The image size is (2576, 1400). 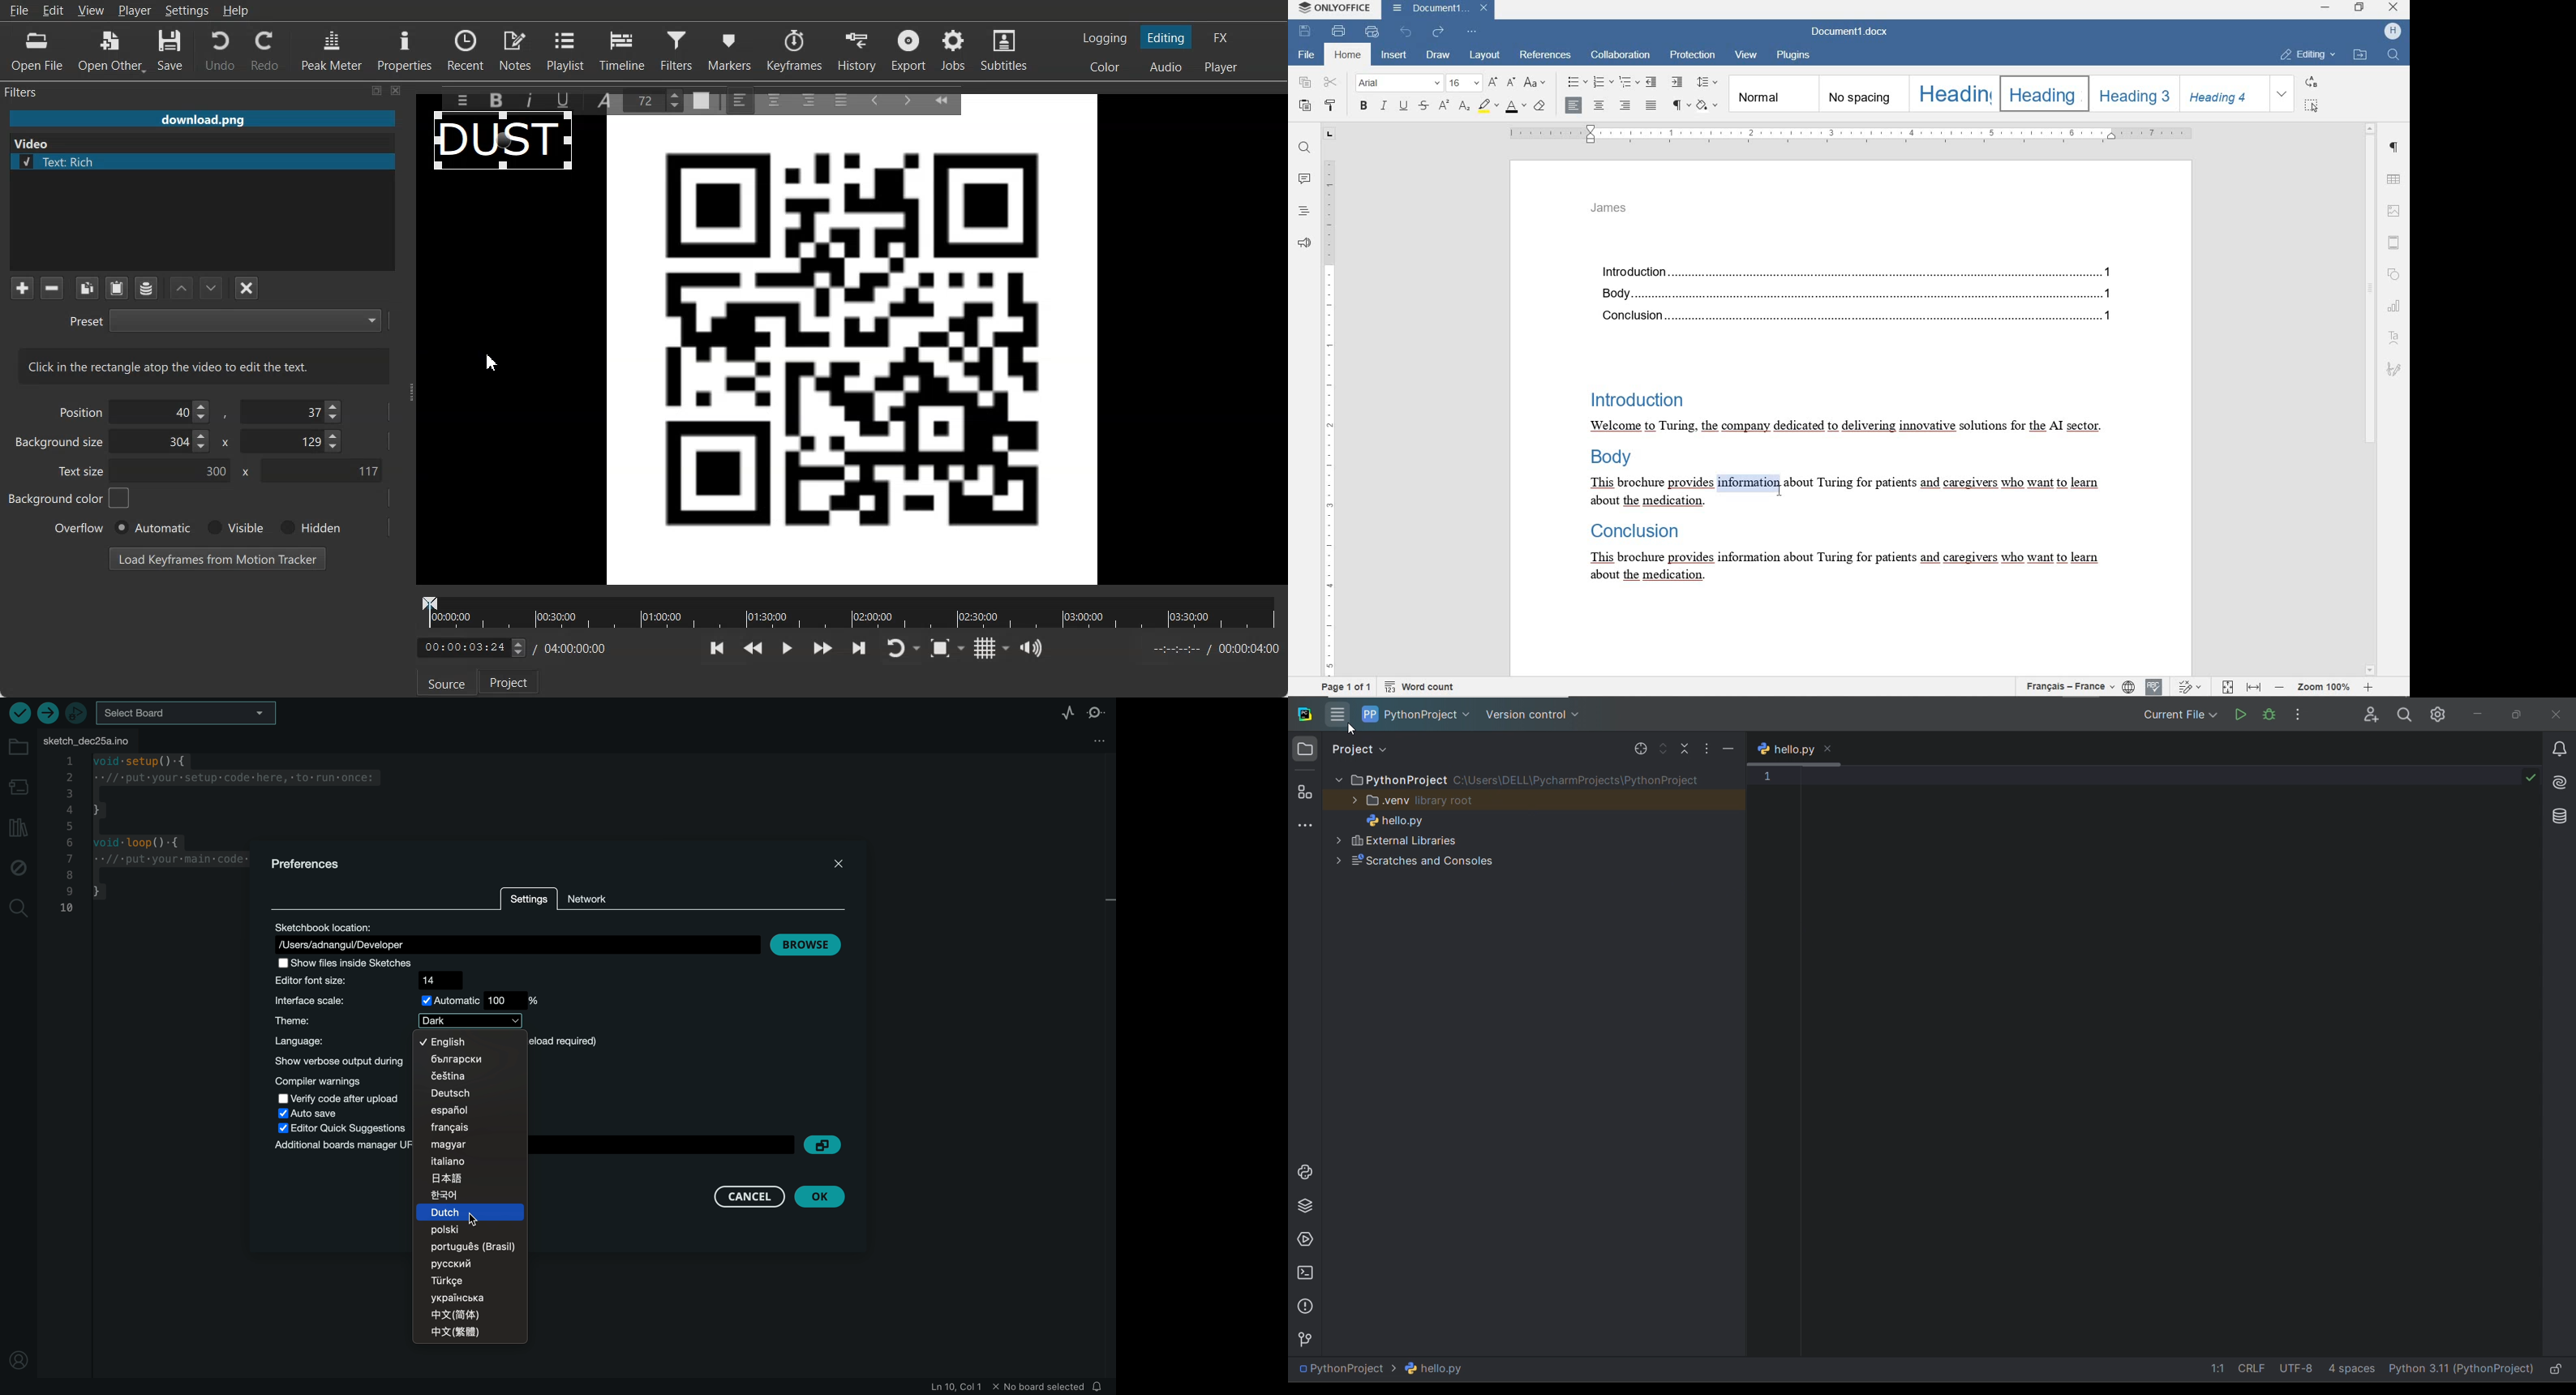 I want to click on Overflow, so click(x=79, y=527).